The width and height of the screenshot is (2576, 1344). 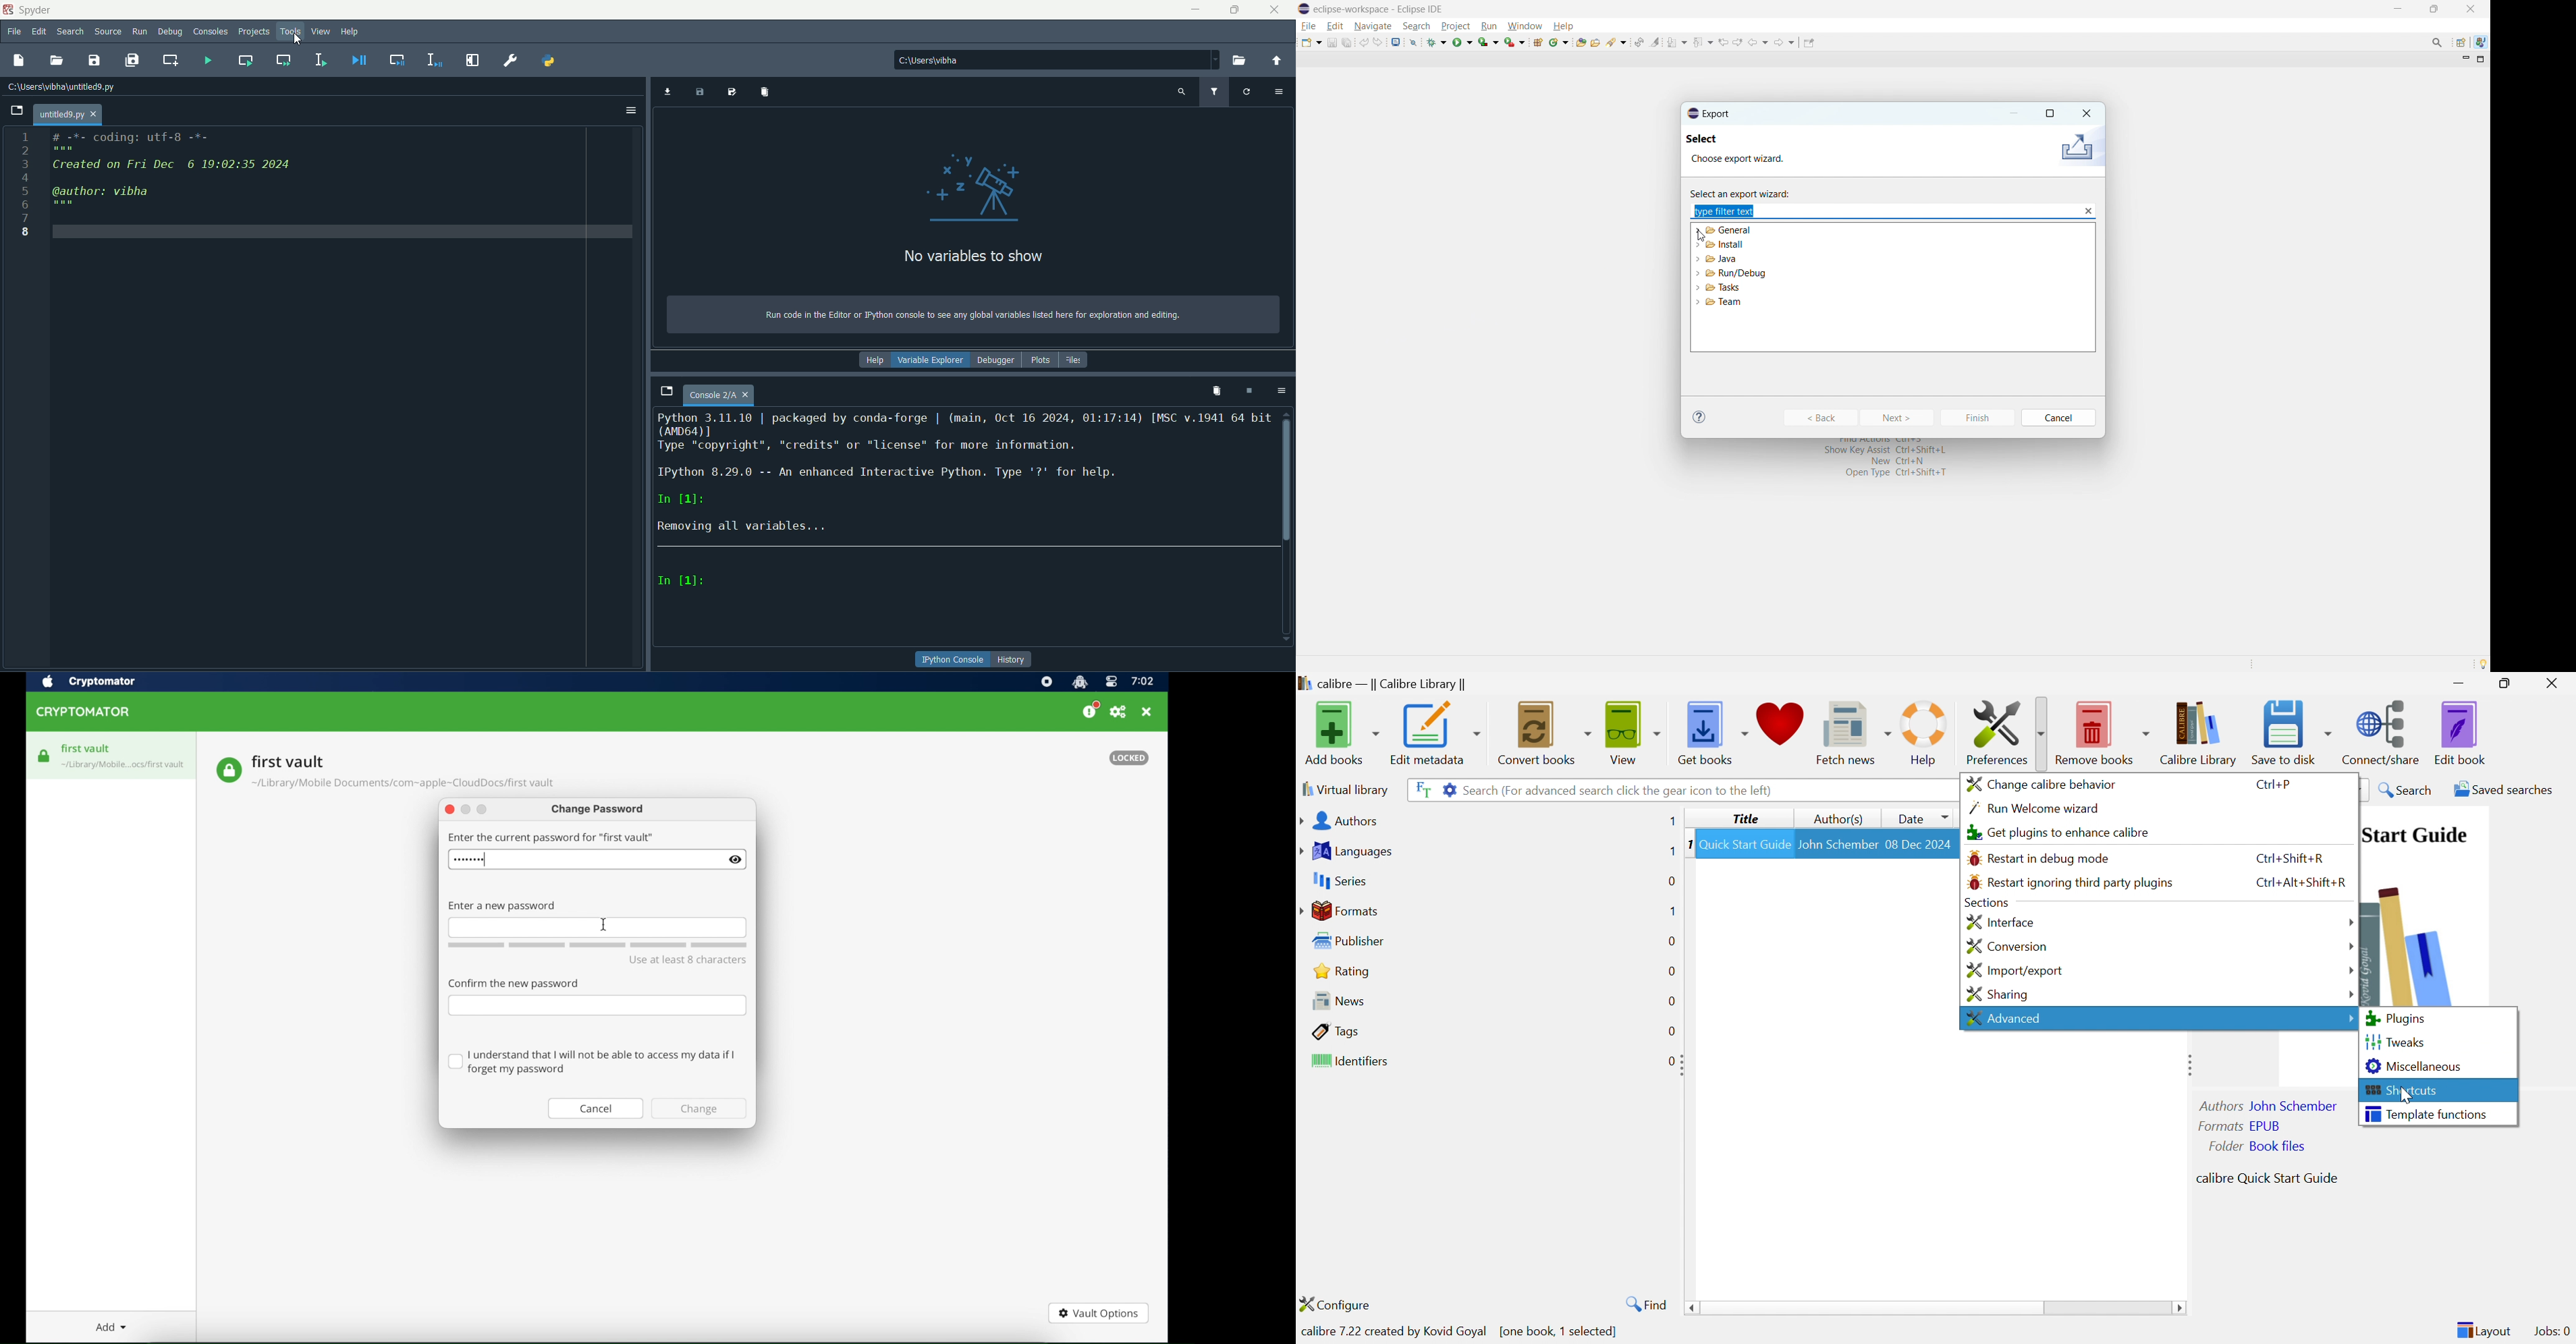 I want to click on filter variable, so click(x=1213, y=92).